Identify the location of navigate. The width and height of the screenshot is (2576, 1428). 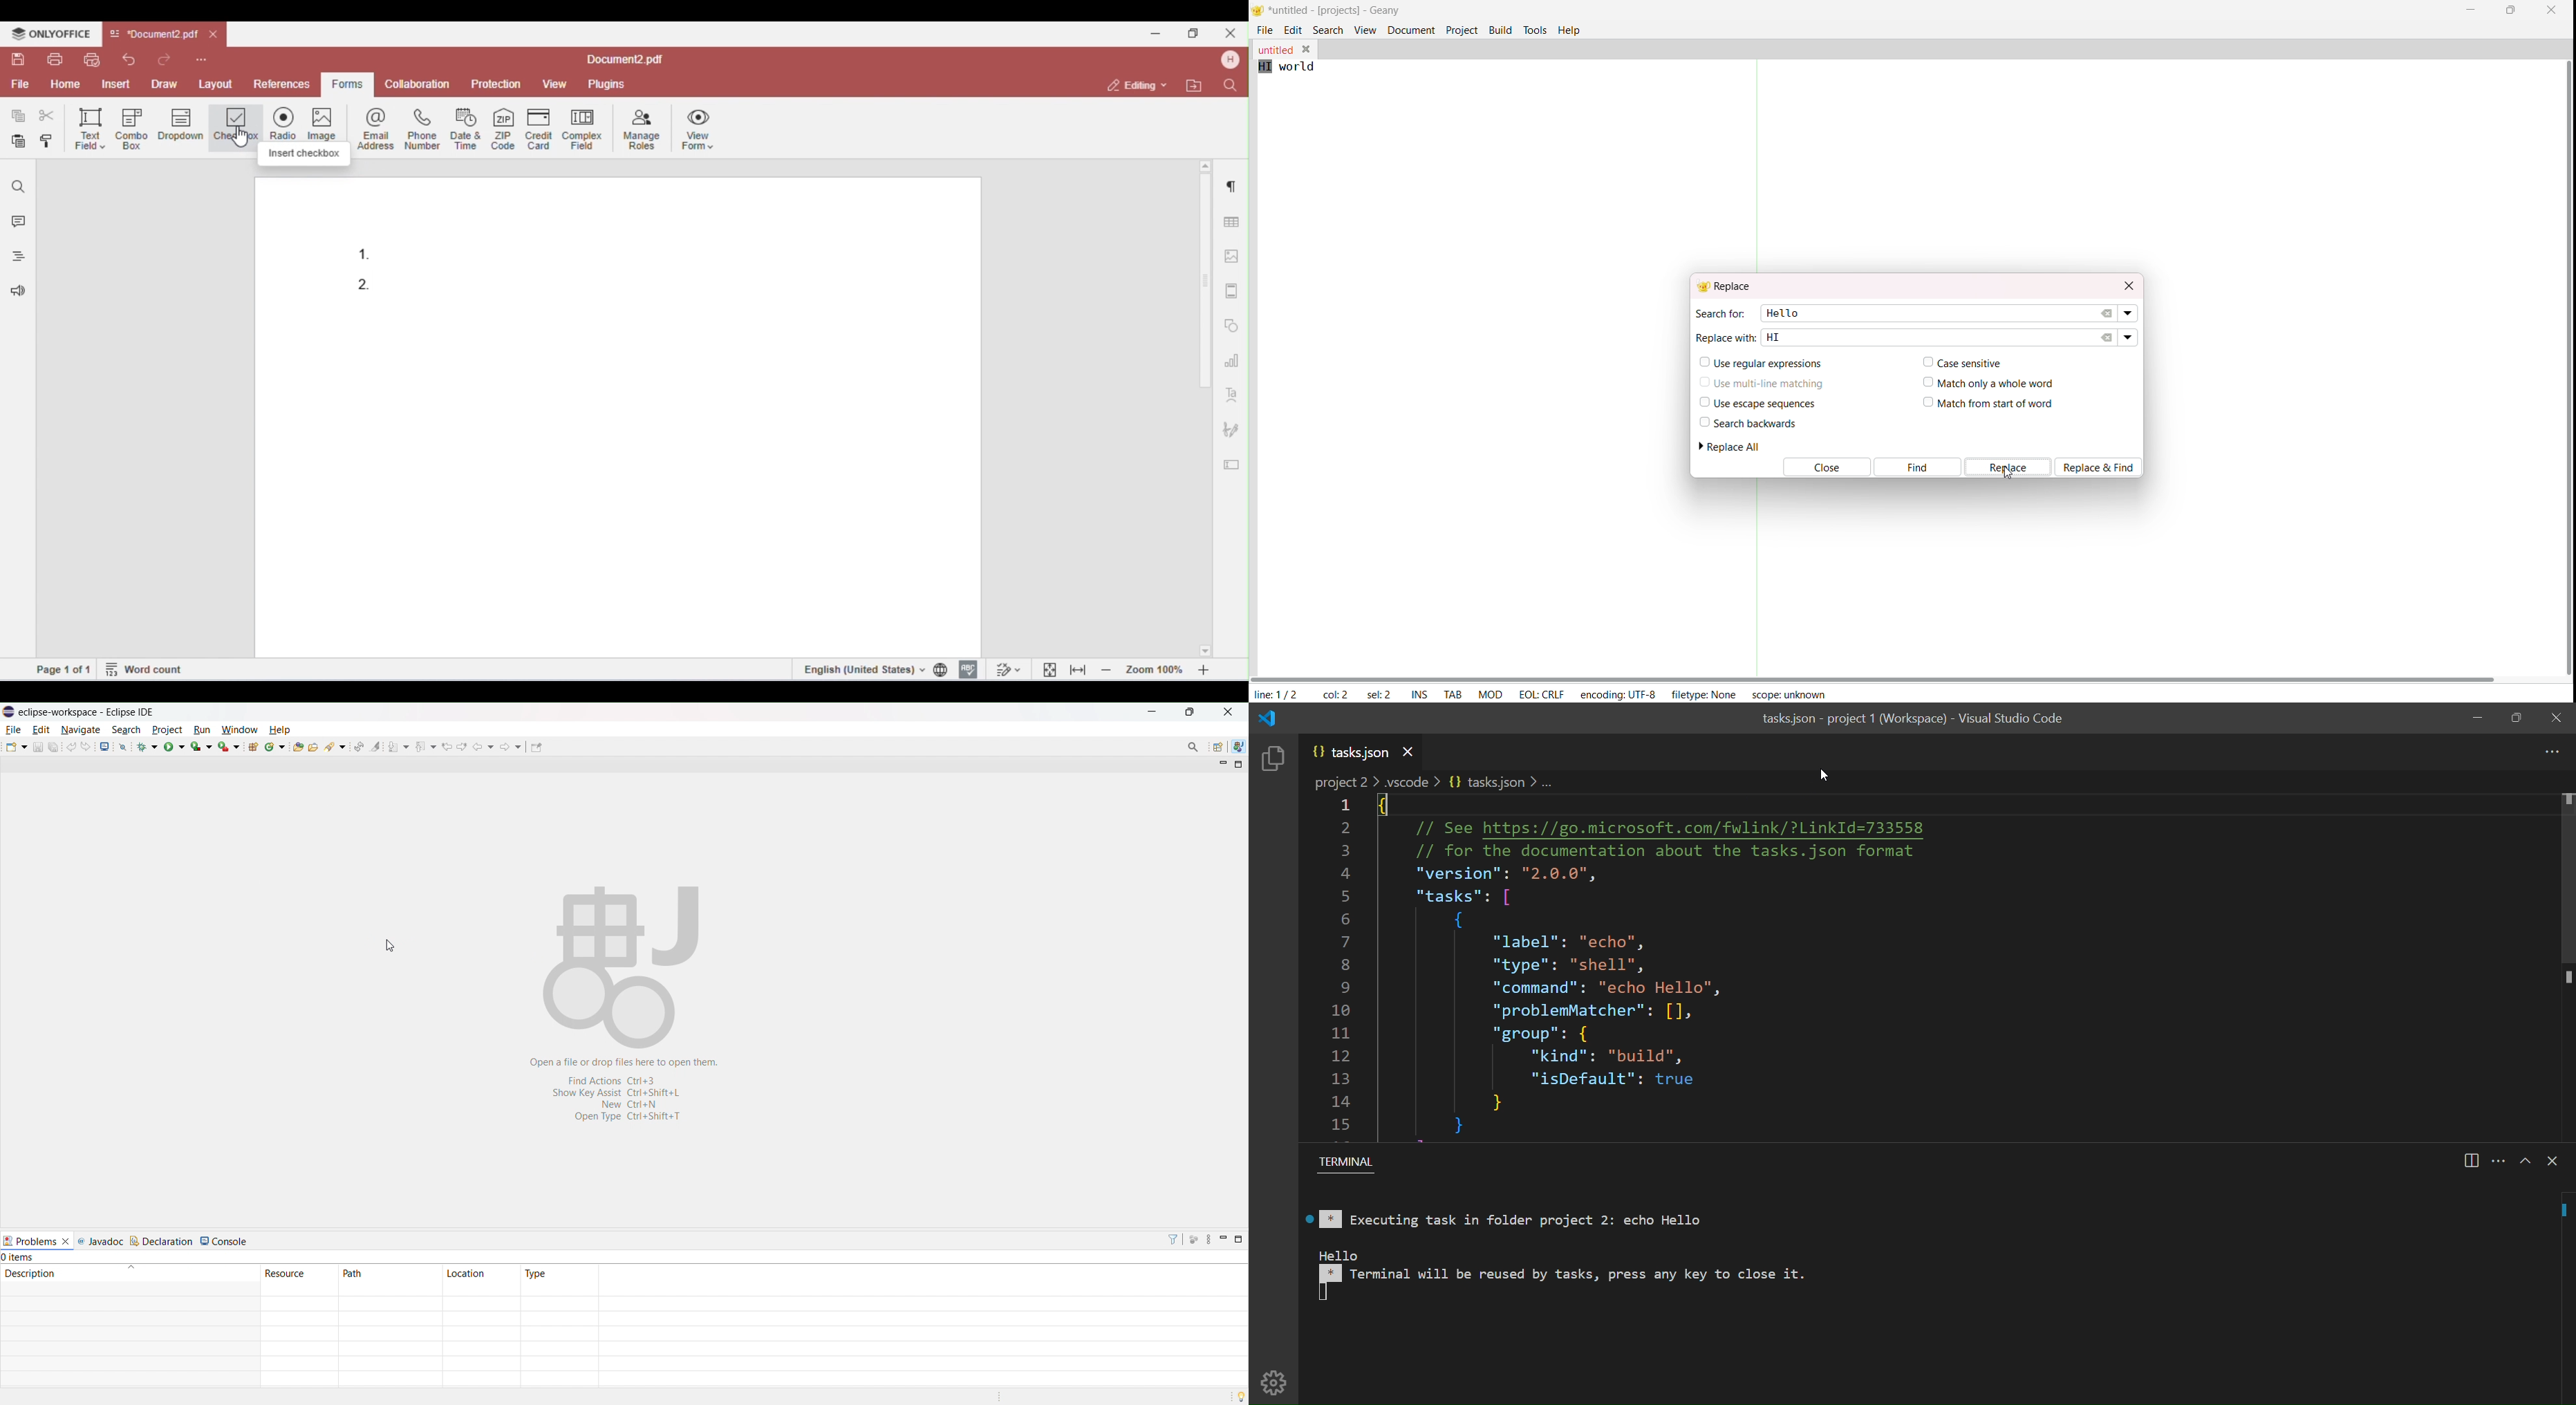
(81, 730).